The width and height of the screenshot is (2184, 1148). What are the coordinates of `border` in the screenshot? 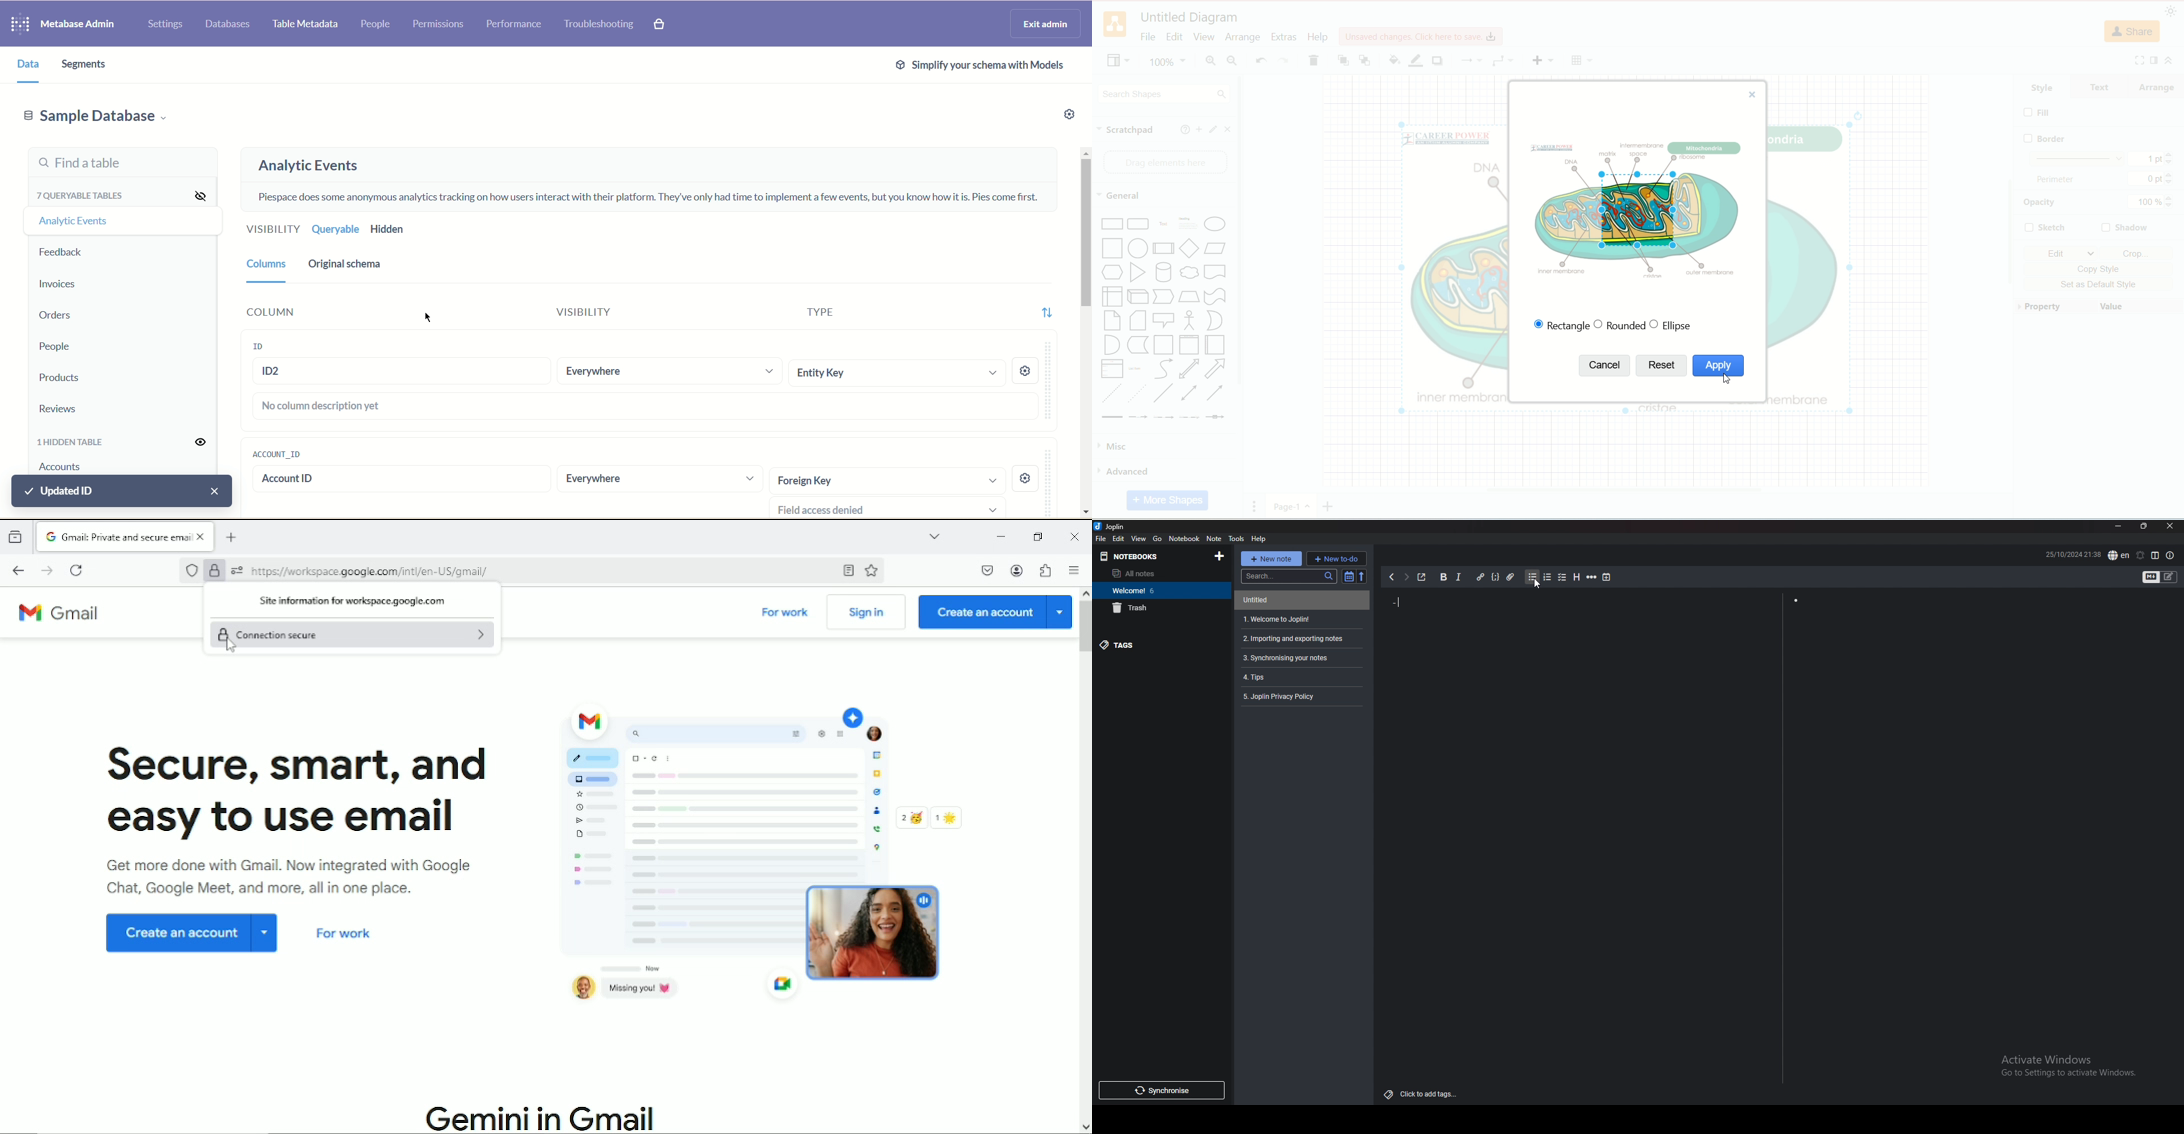 It's located at (2049, 138).